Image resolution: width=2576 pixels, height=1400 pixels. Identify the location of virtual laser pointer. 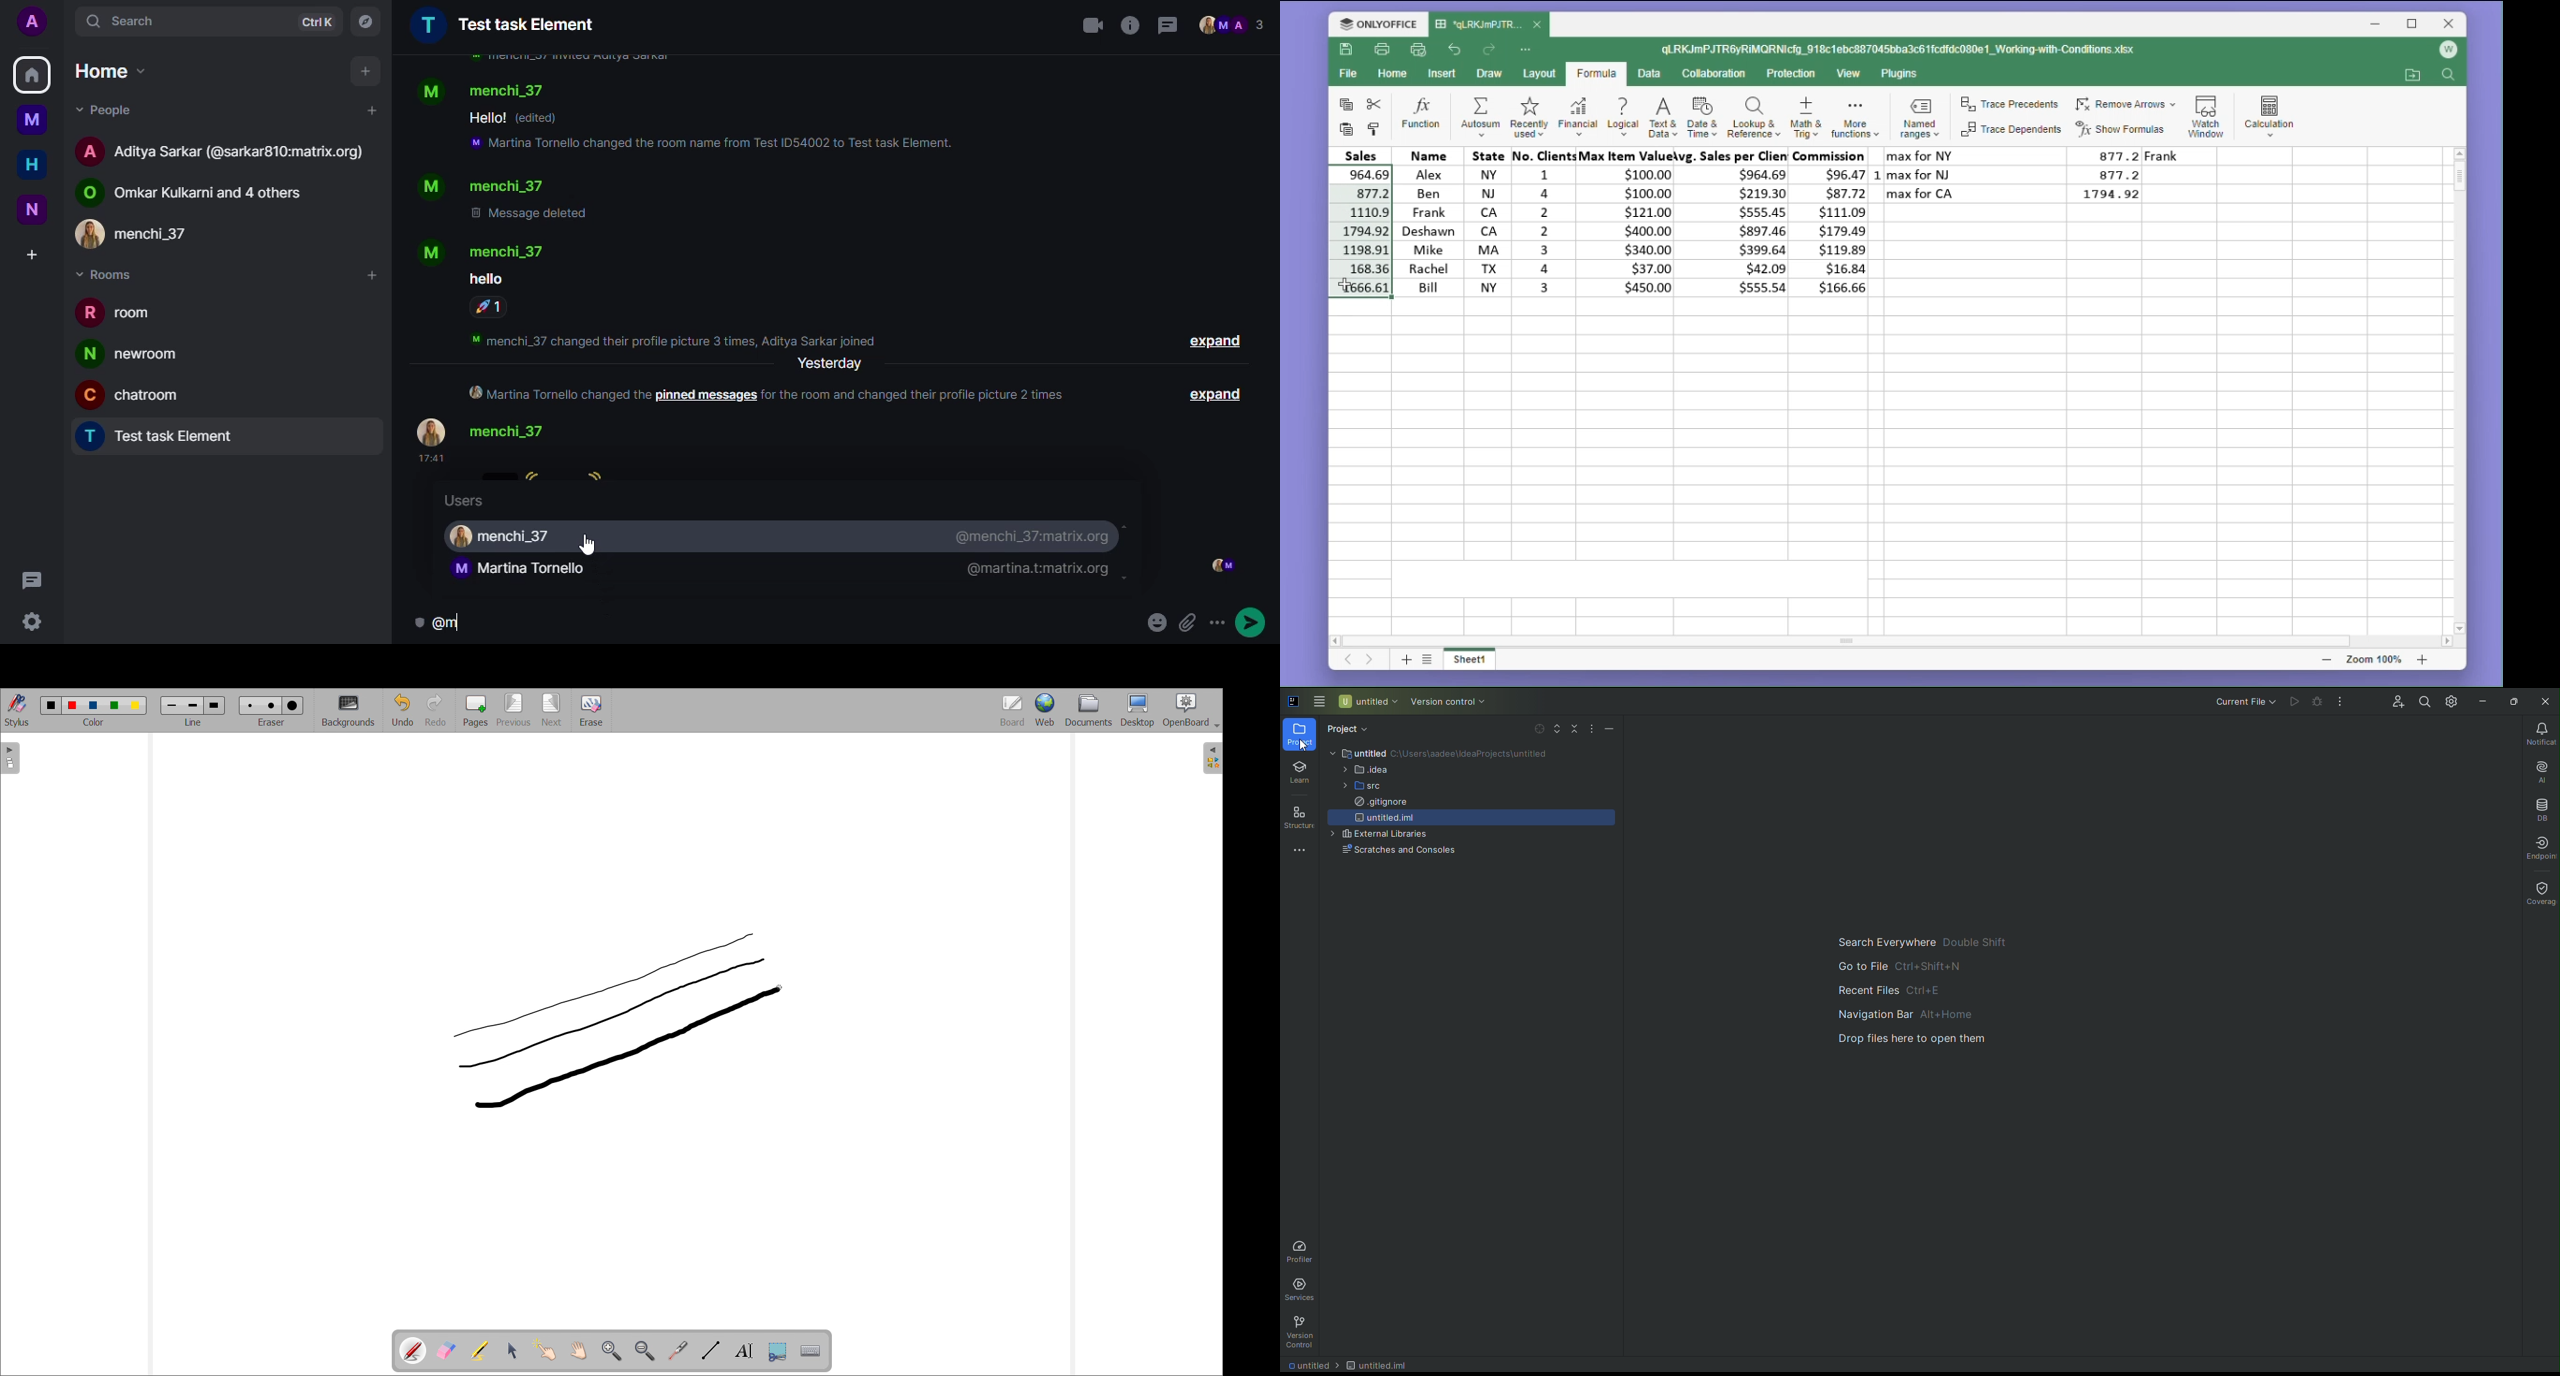
(679, 1349).